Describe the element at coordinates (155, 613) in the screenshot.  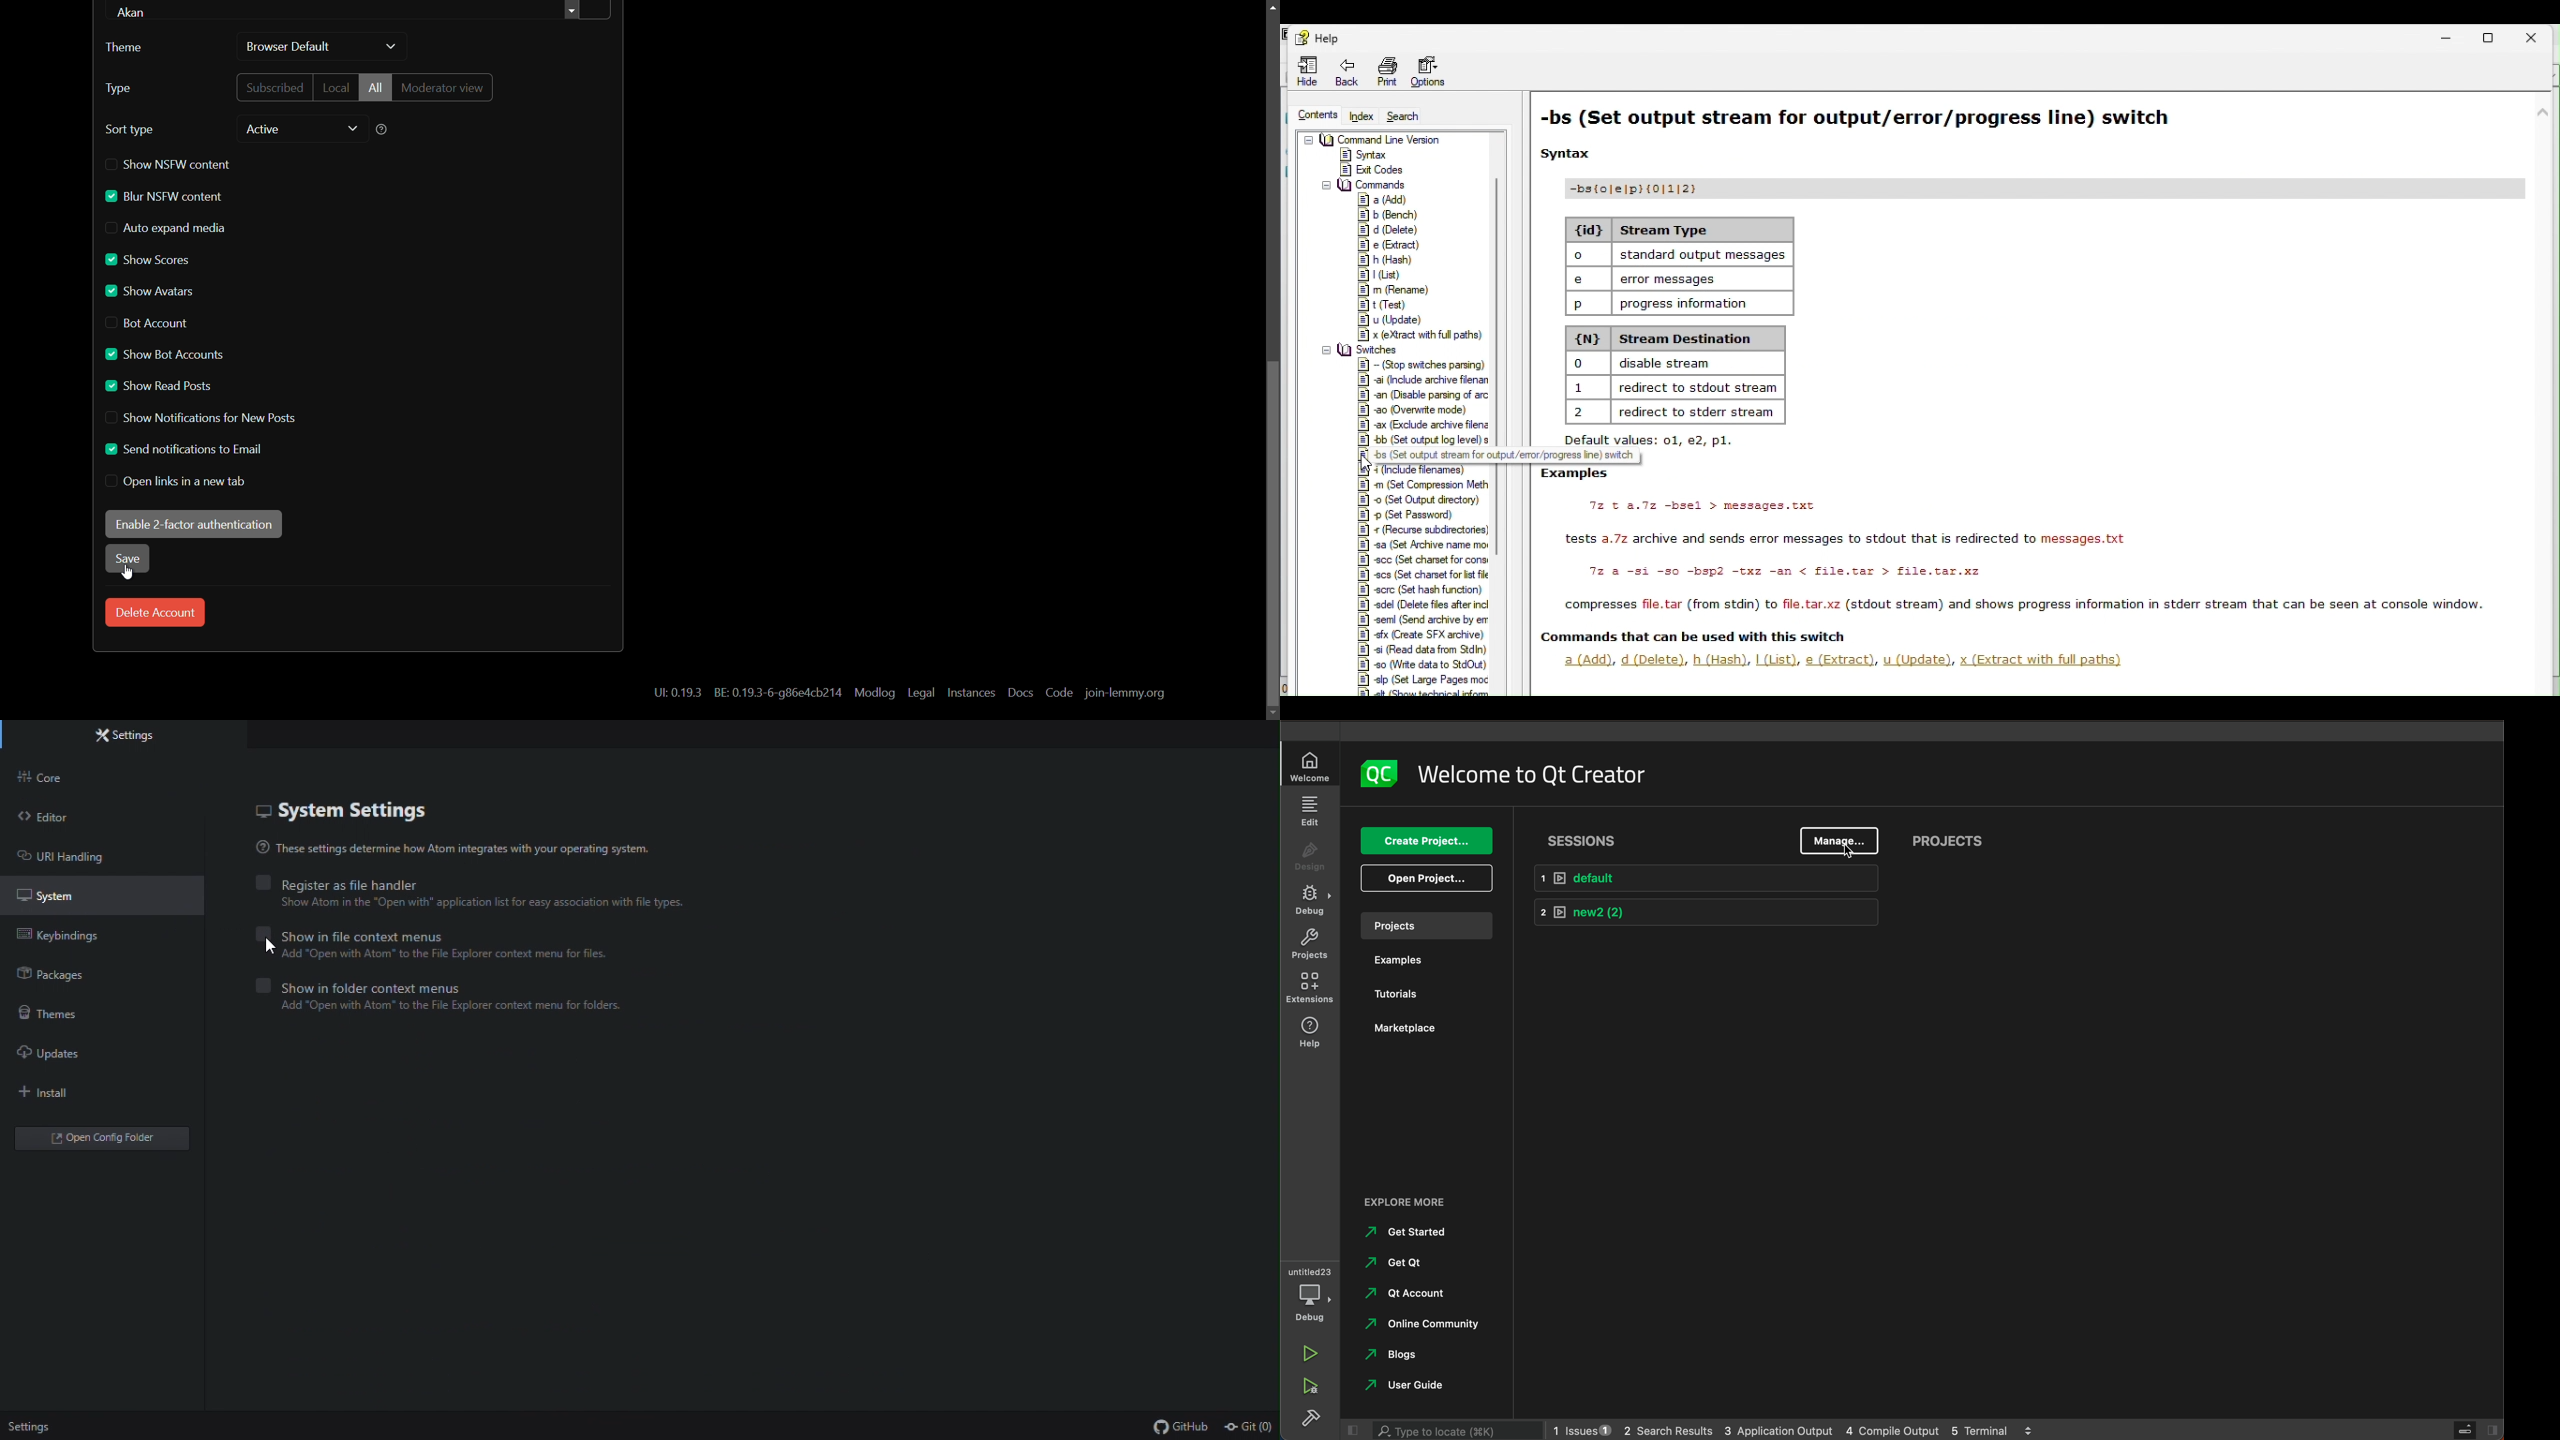
I see `delete account` at that location.